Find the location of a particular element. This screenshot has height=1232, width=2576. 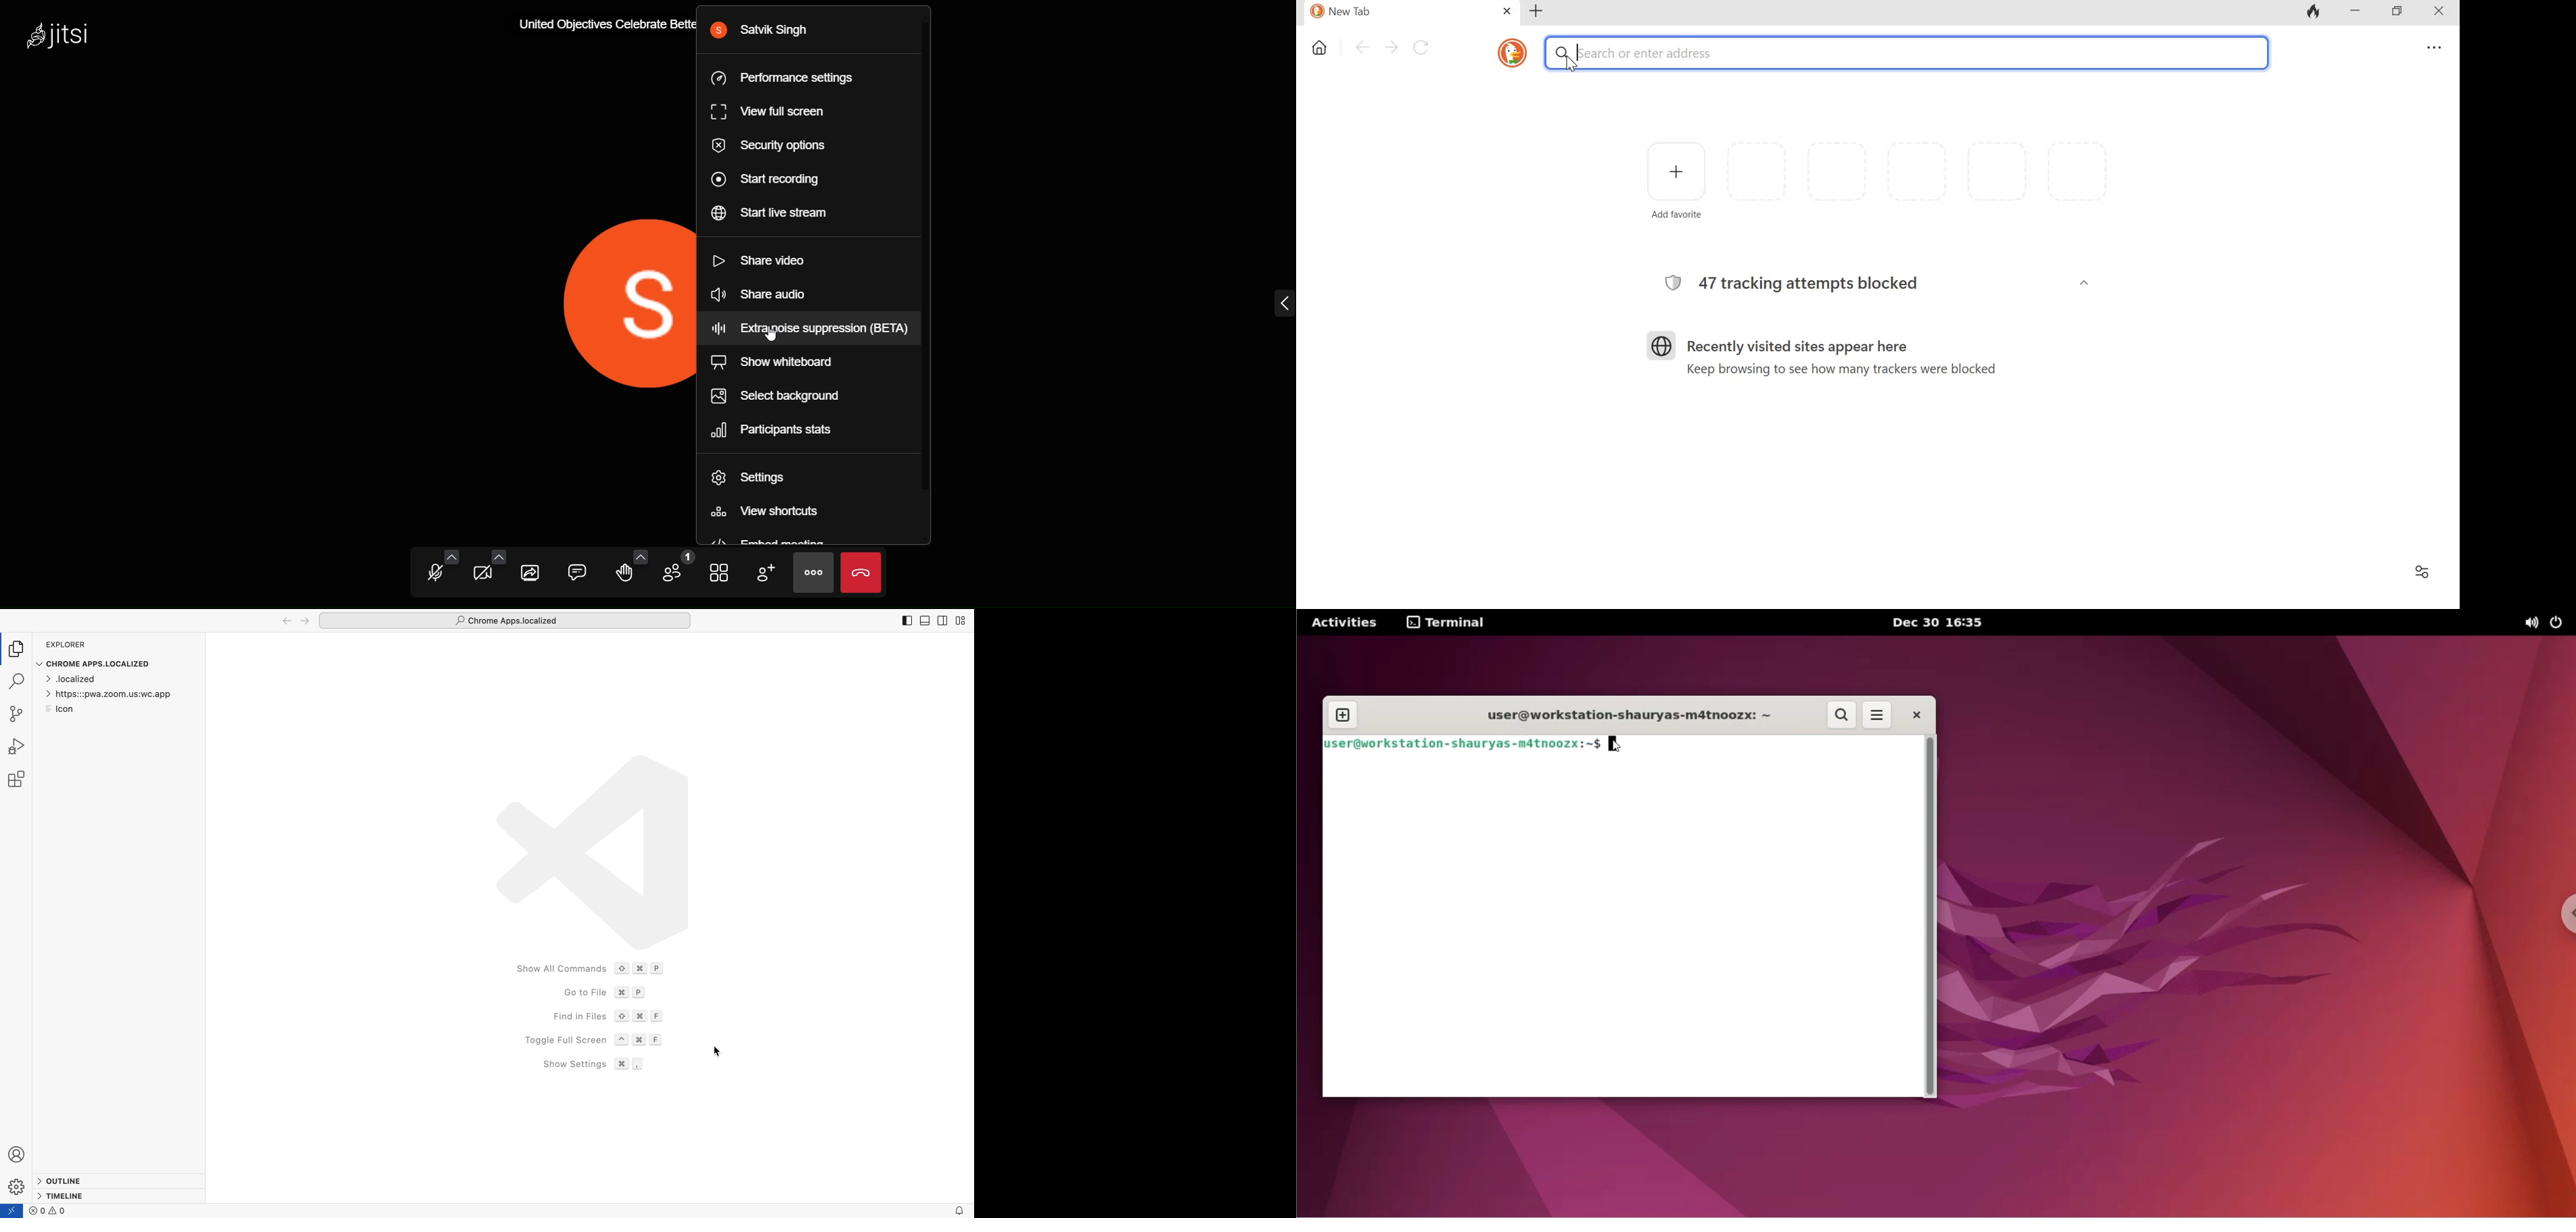

view full screen is located at coordinates (772, 112).